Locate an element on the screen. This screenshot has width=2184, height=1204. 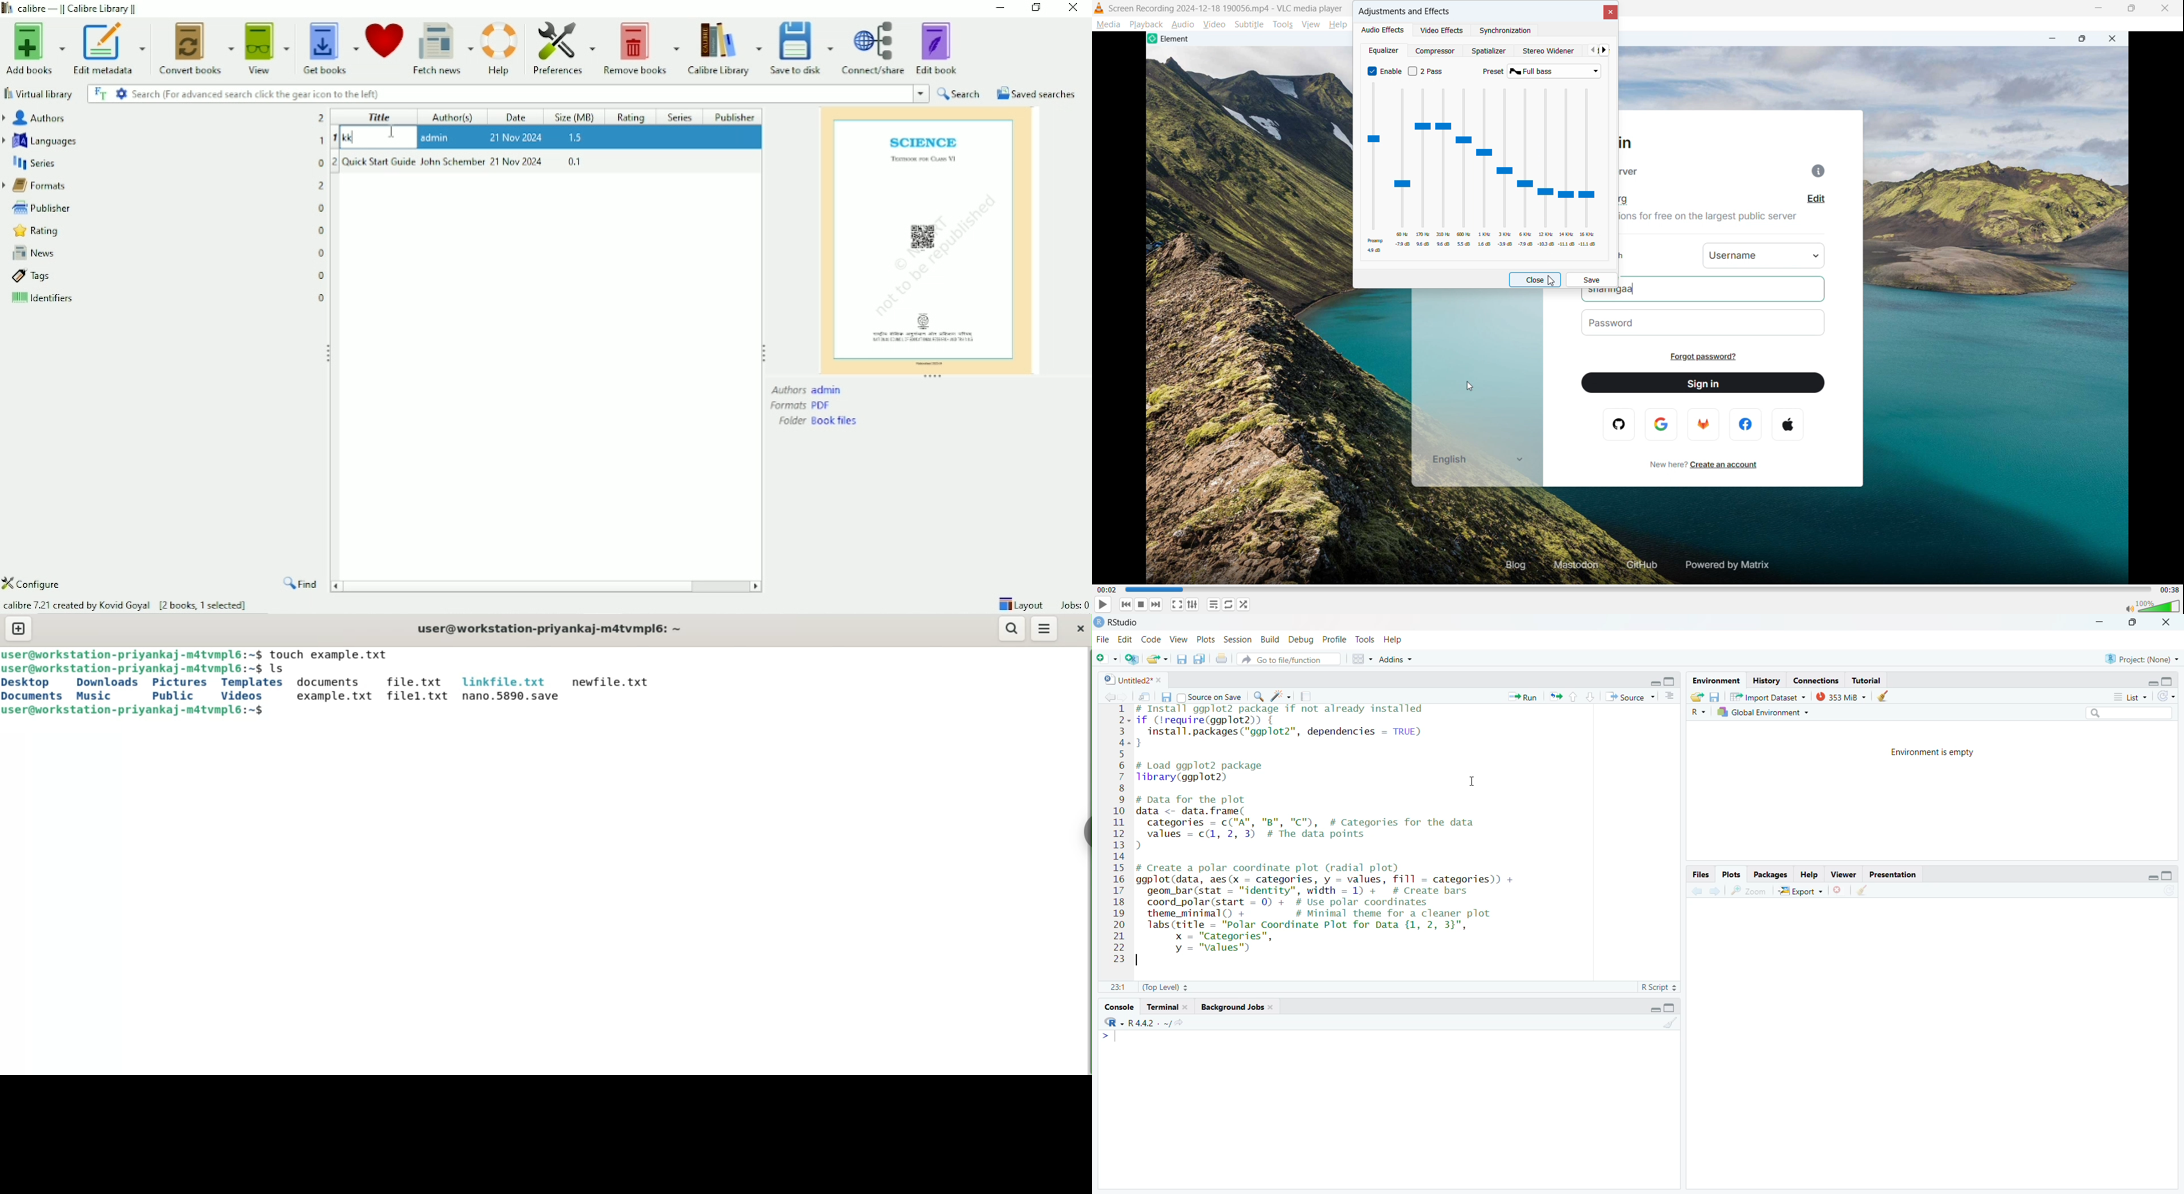
go back to the previous source location is located at coordinates (1111, 697).